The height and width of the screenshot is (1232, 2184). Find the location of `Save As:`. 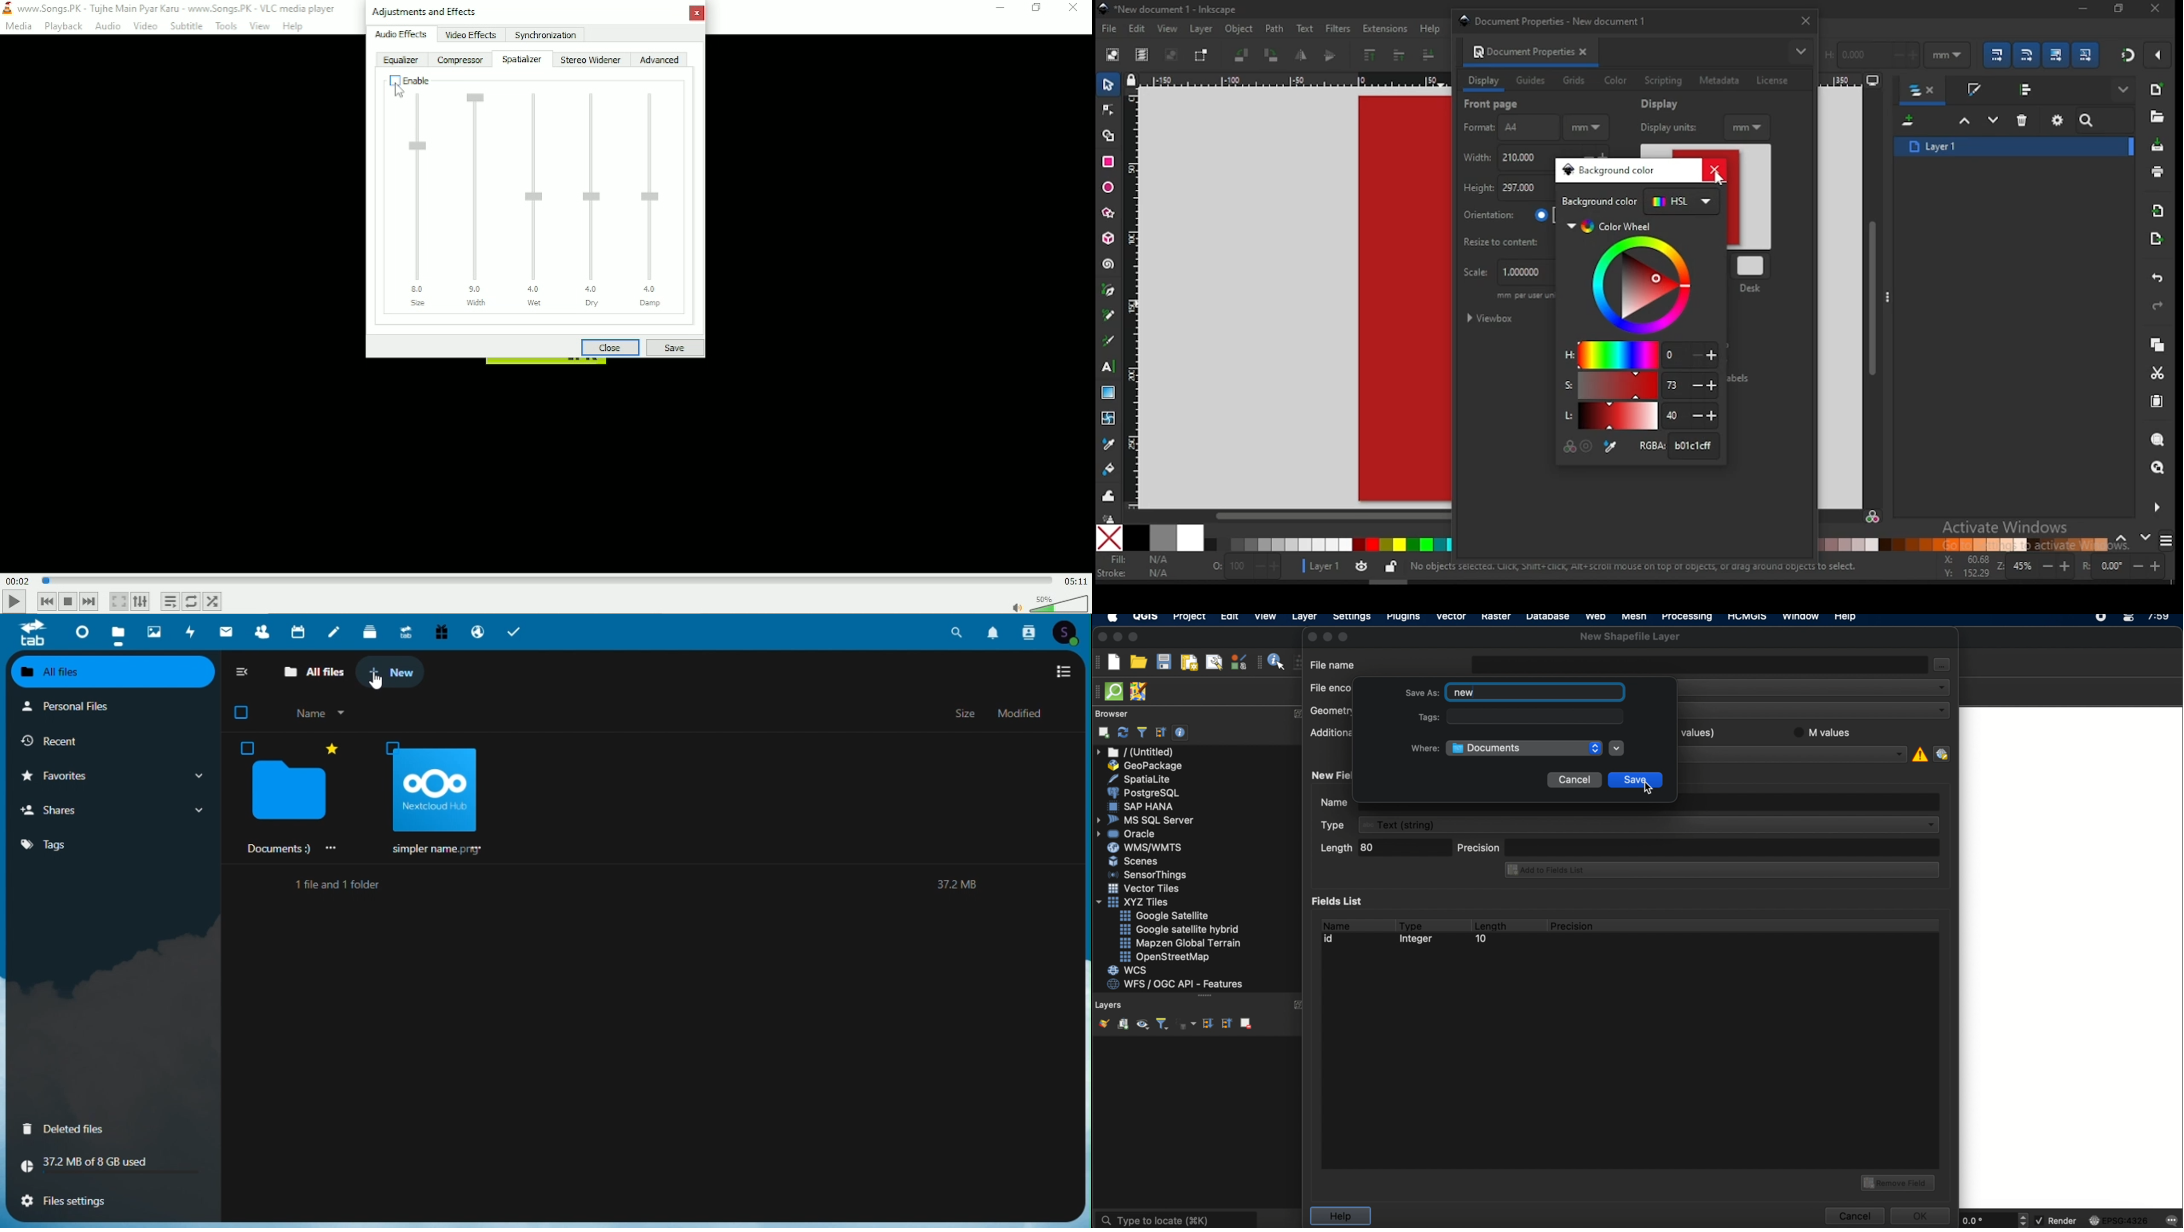

Save As: is located at coordinates (1420, 692).